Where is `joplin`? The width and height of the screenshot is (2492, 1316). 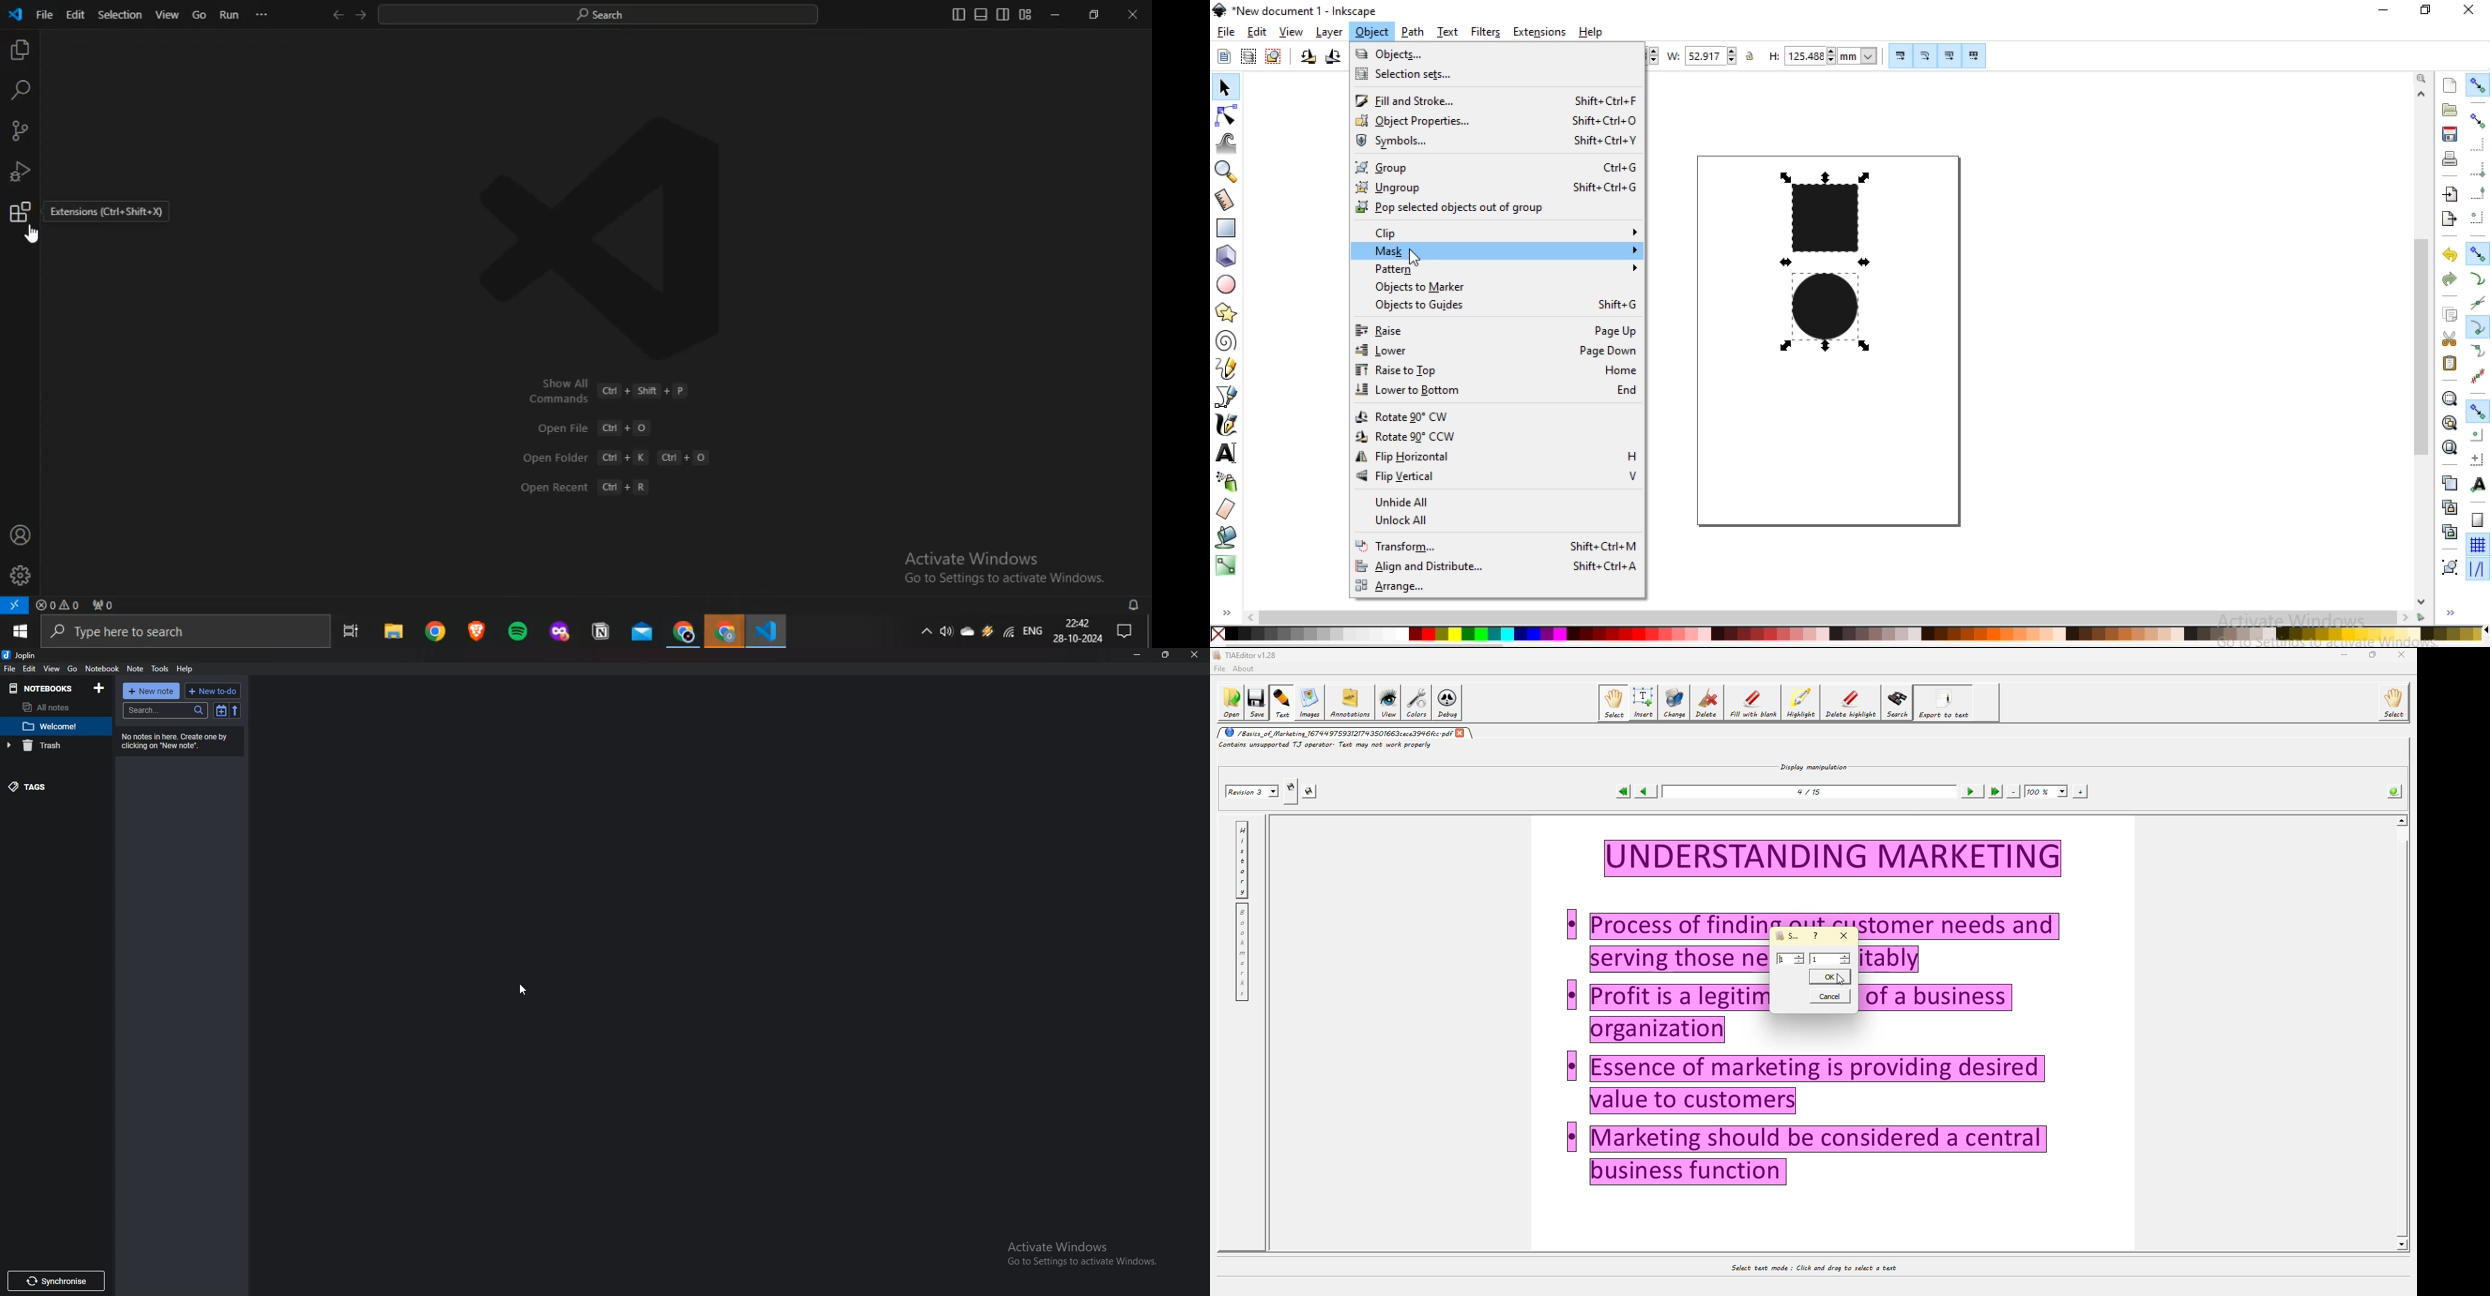
joplin is located at coordinates (23, 654).